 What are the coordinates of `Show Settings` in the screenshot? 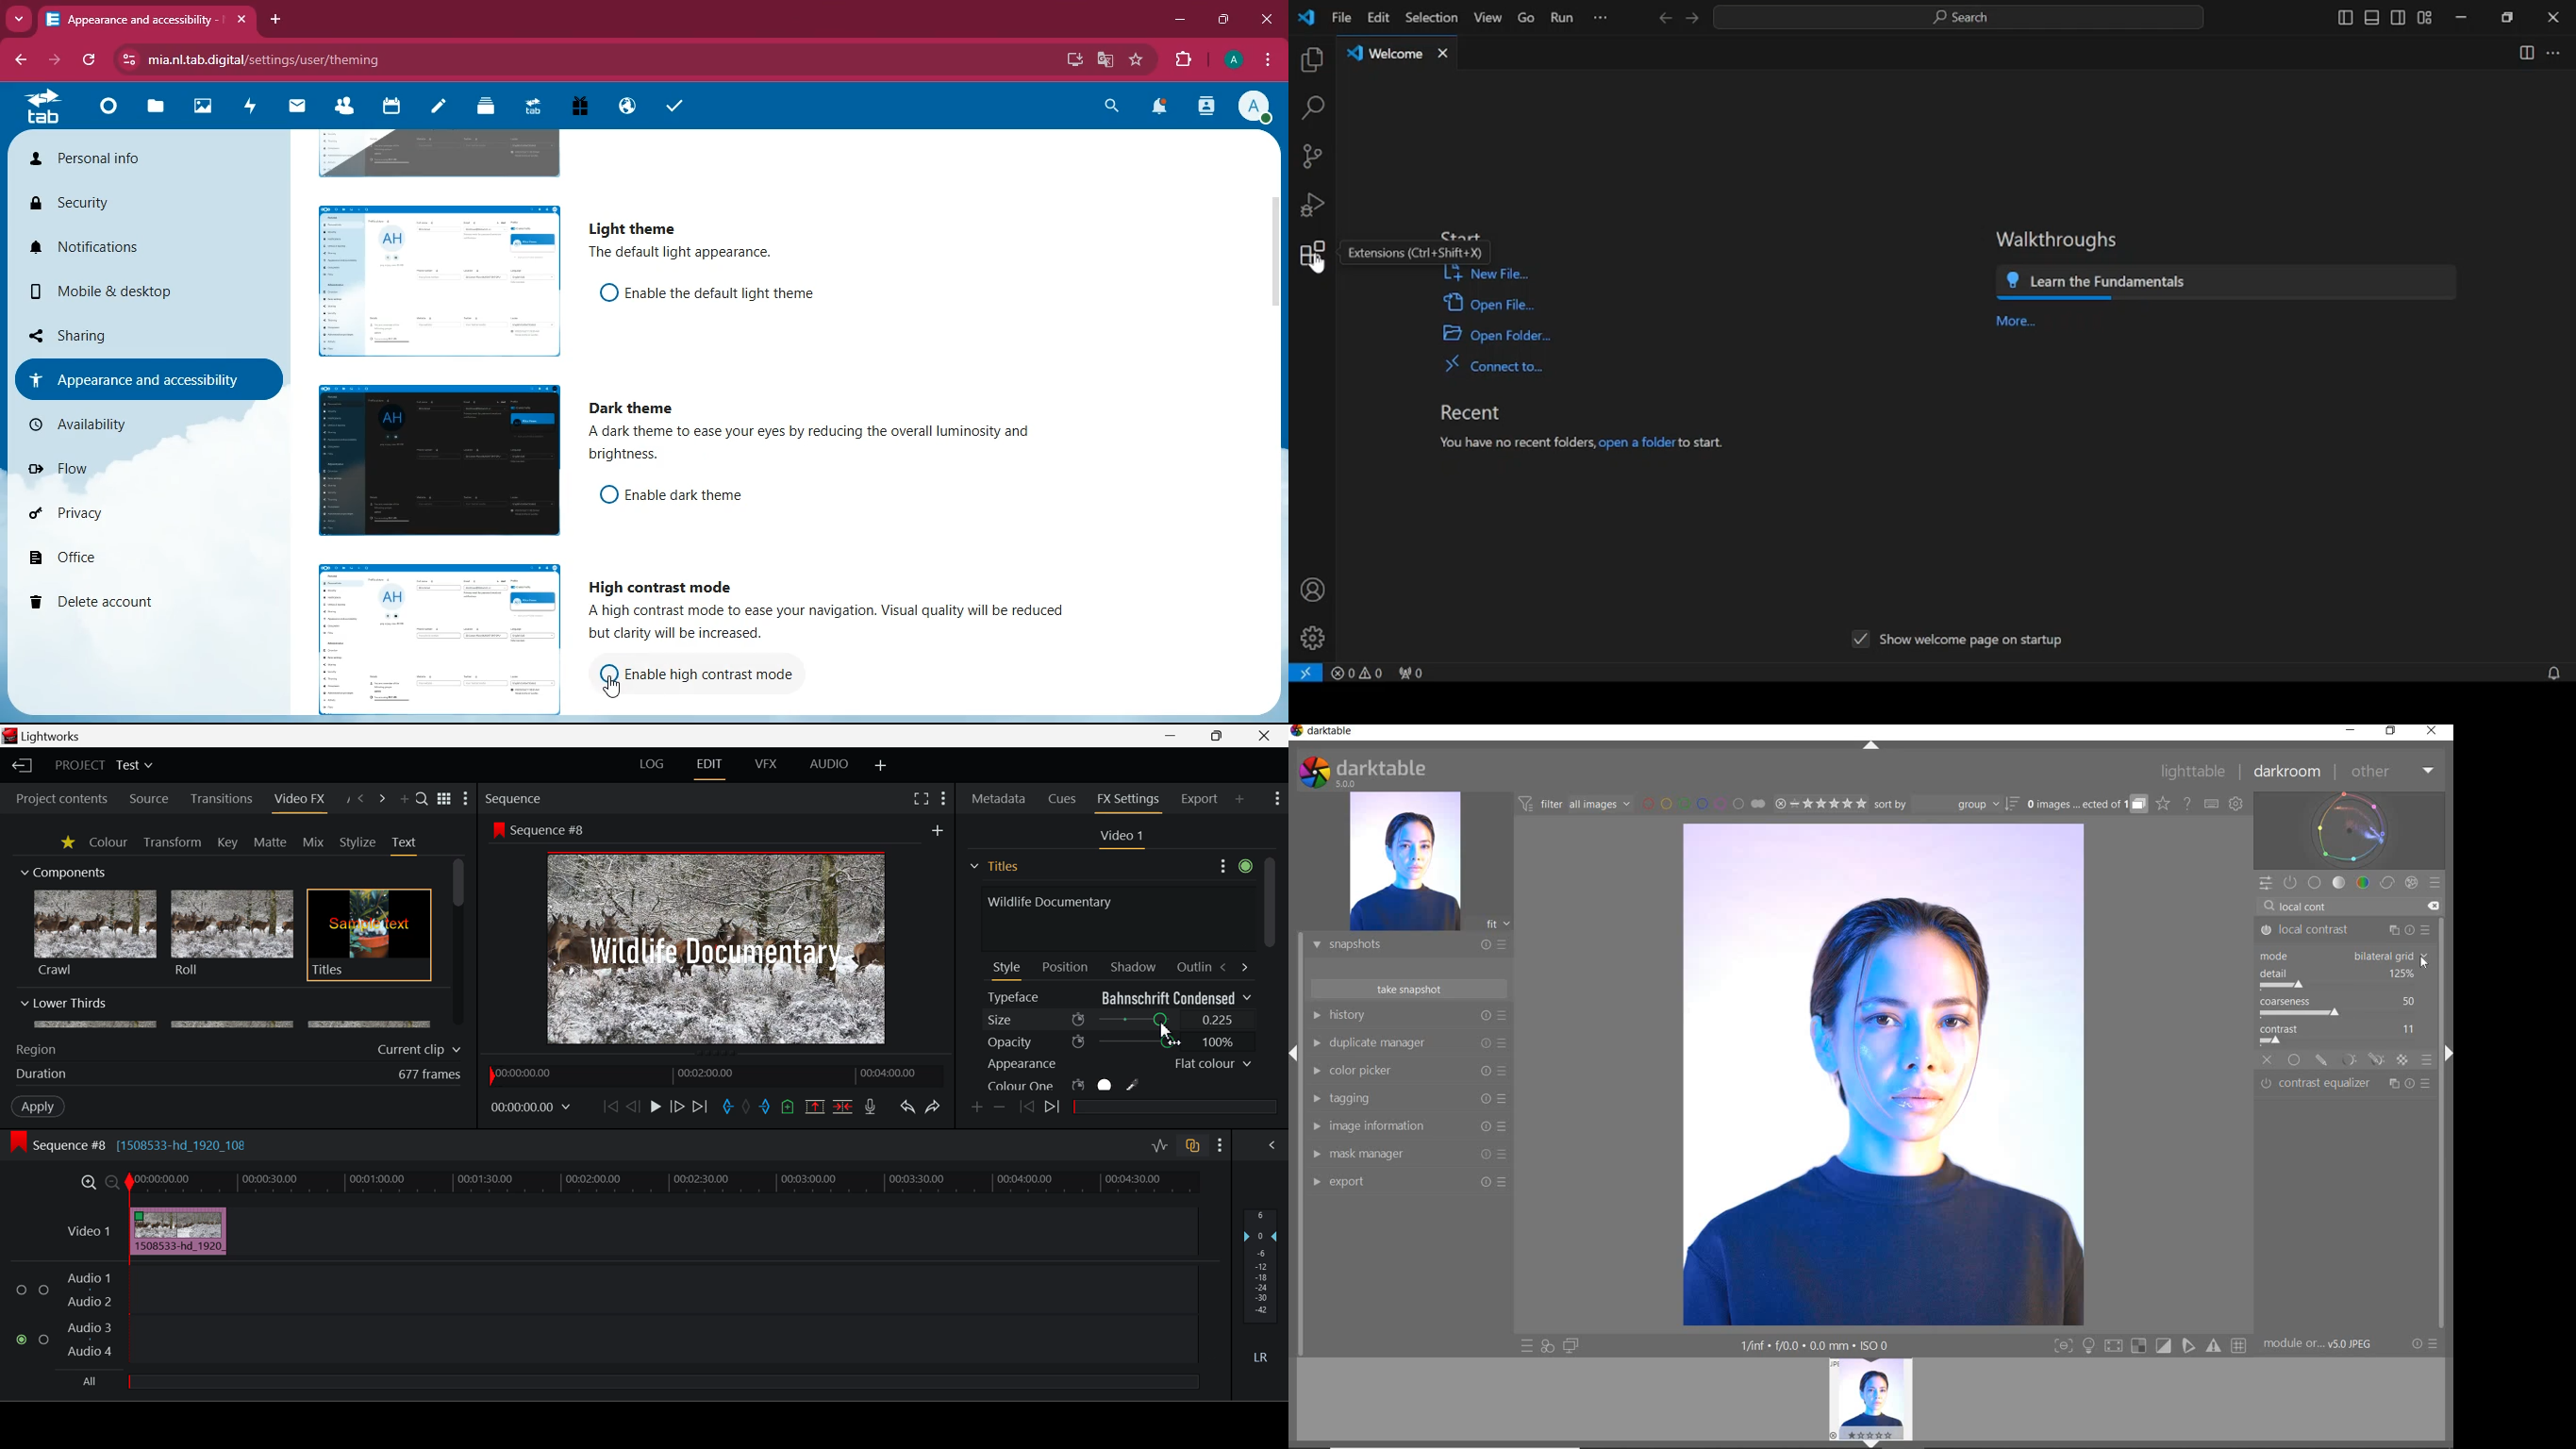 It's located at (1278, 797).